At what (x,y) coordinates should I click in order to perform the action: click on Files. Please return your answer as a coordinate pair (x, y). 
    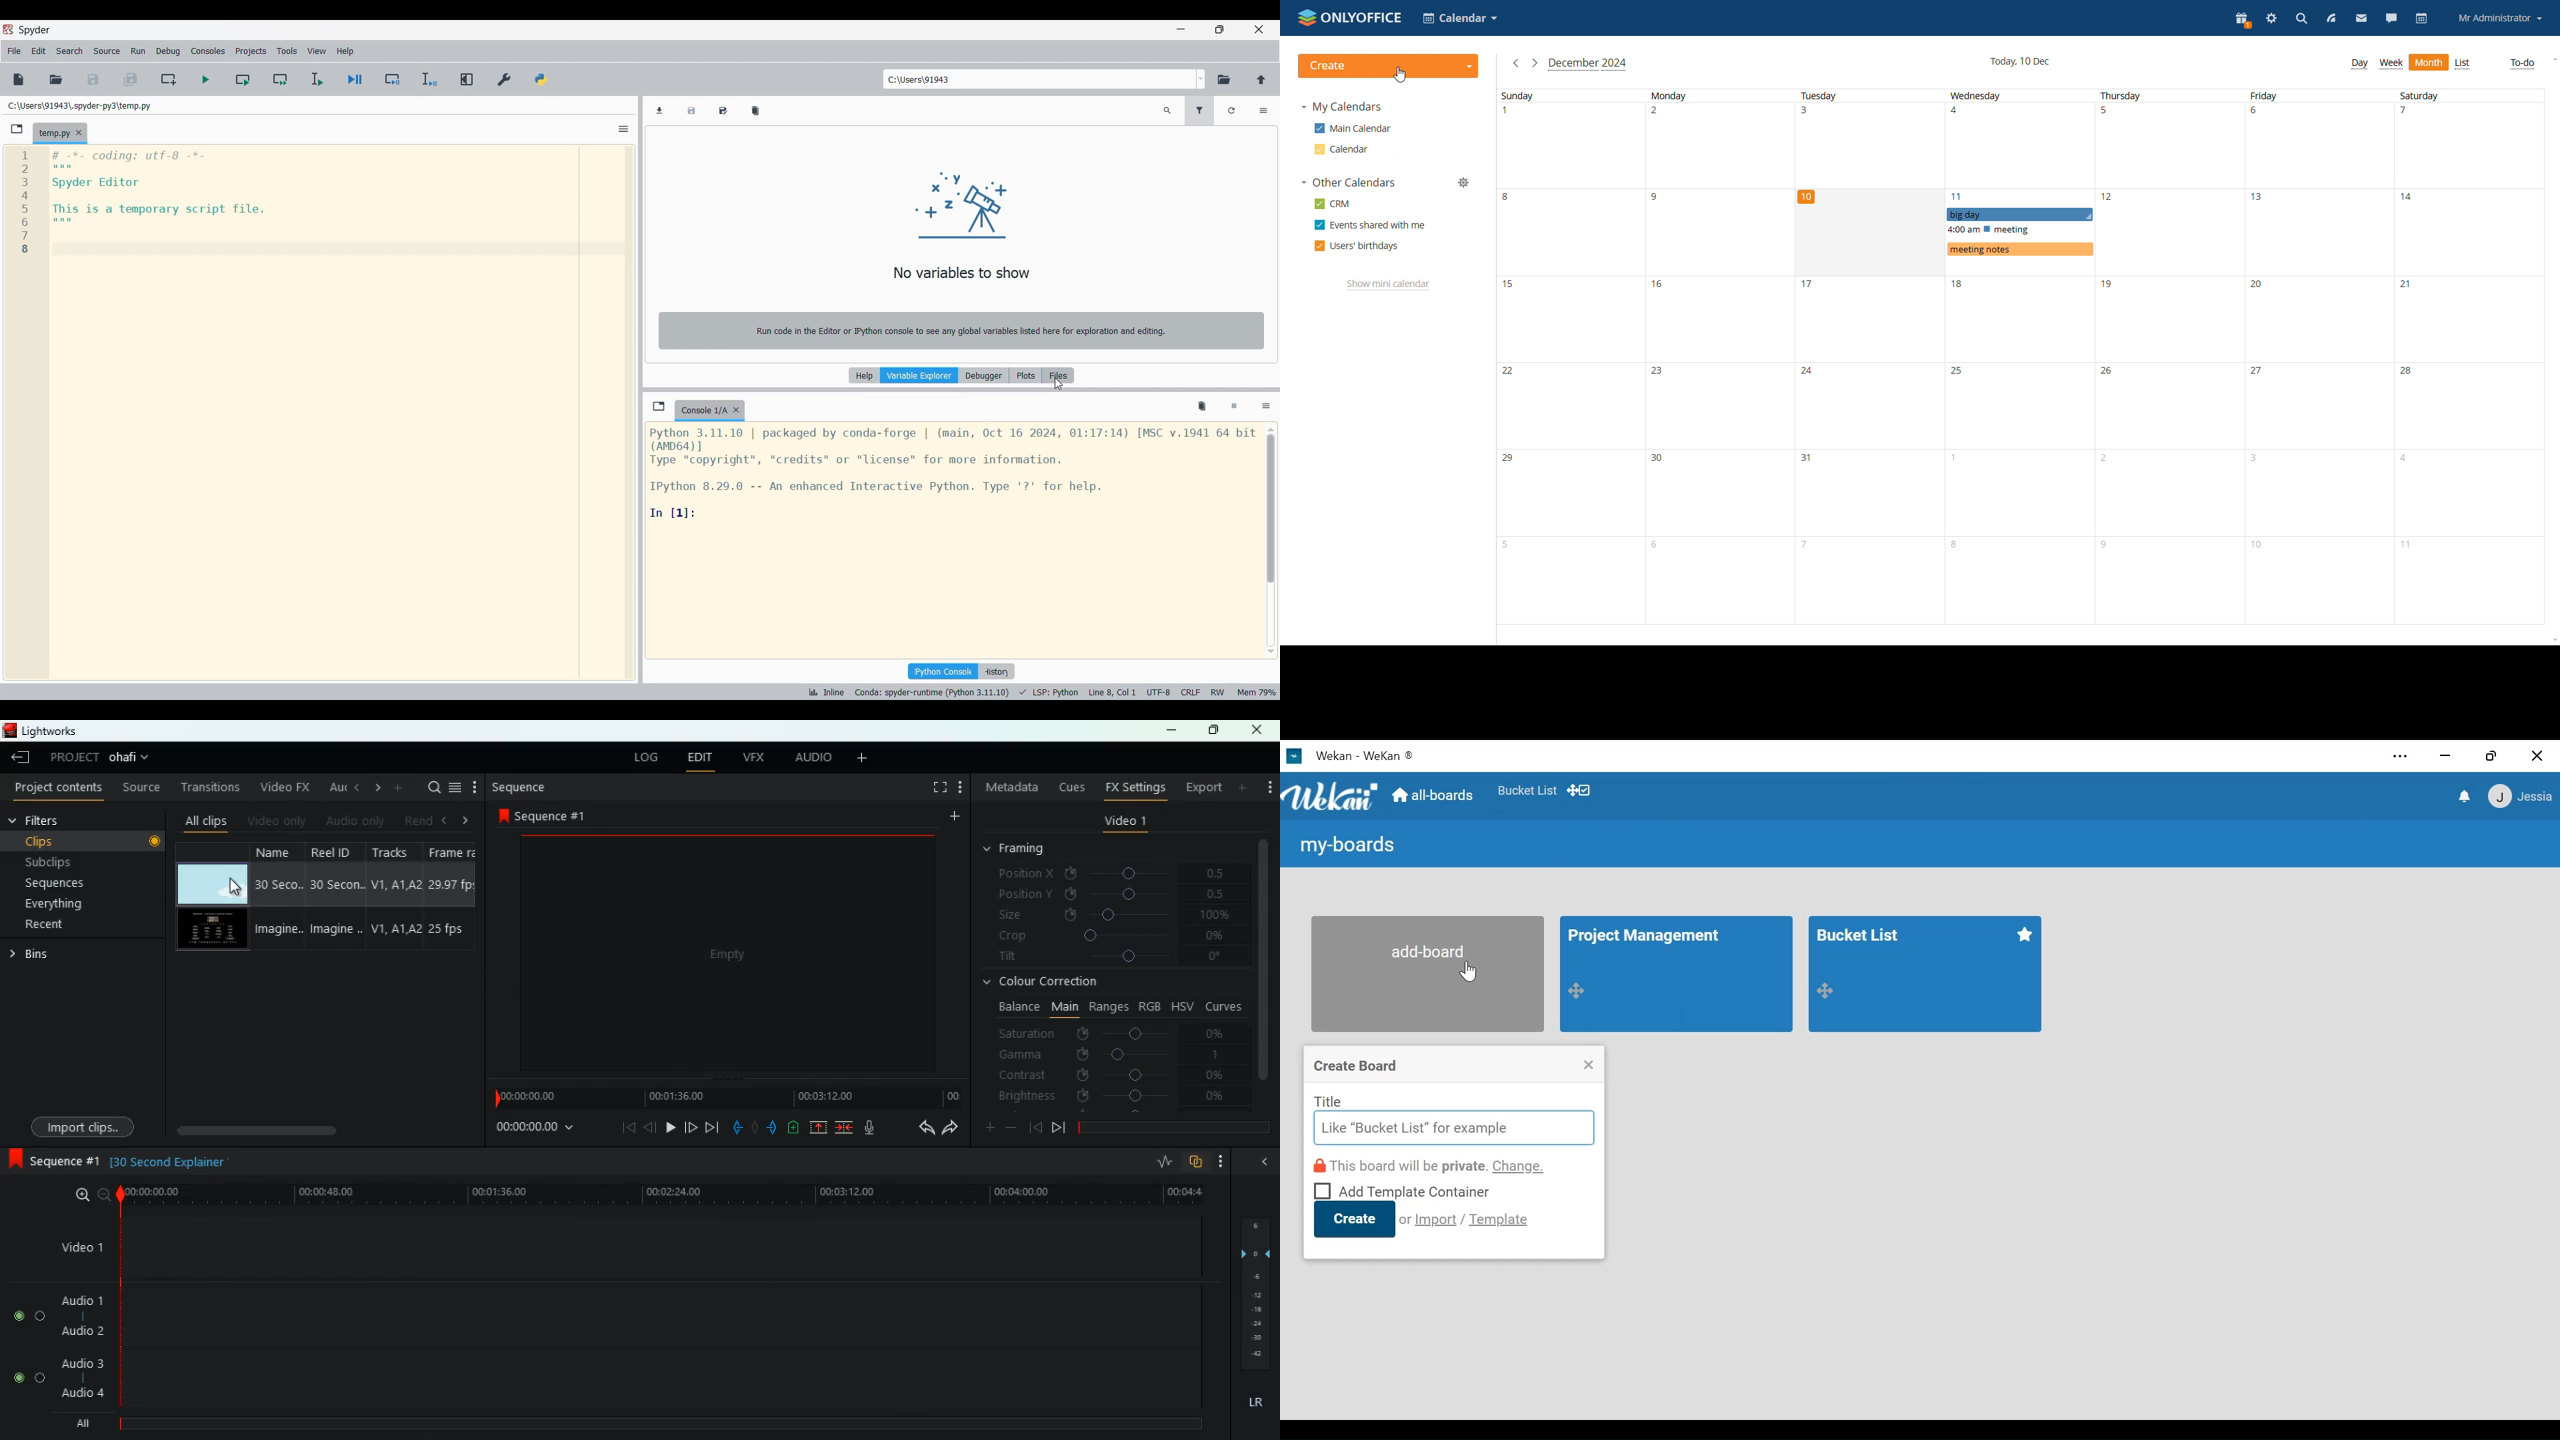
    Looking at the image, I should click on (1058, 375).